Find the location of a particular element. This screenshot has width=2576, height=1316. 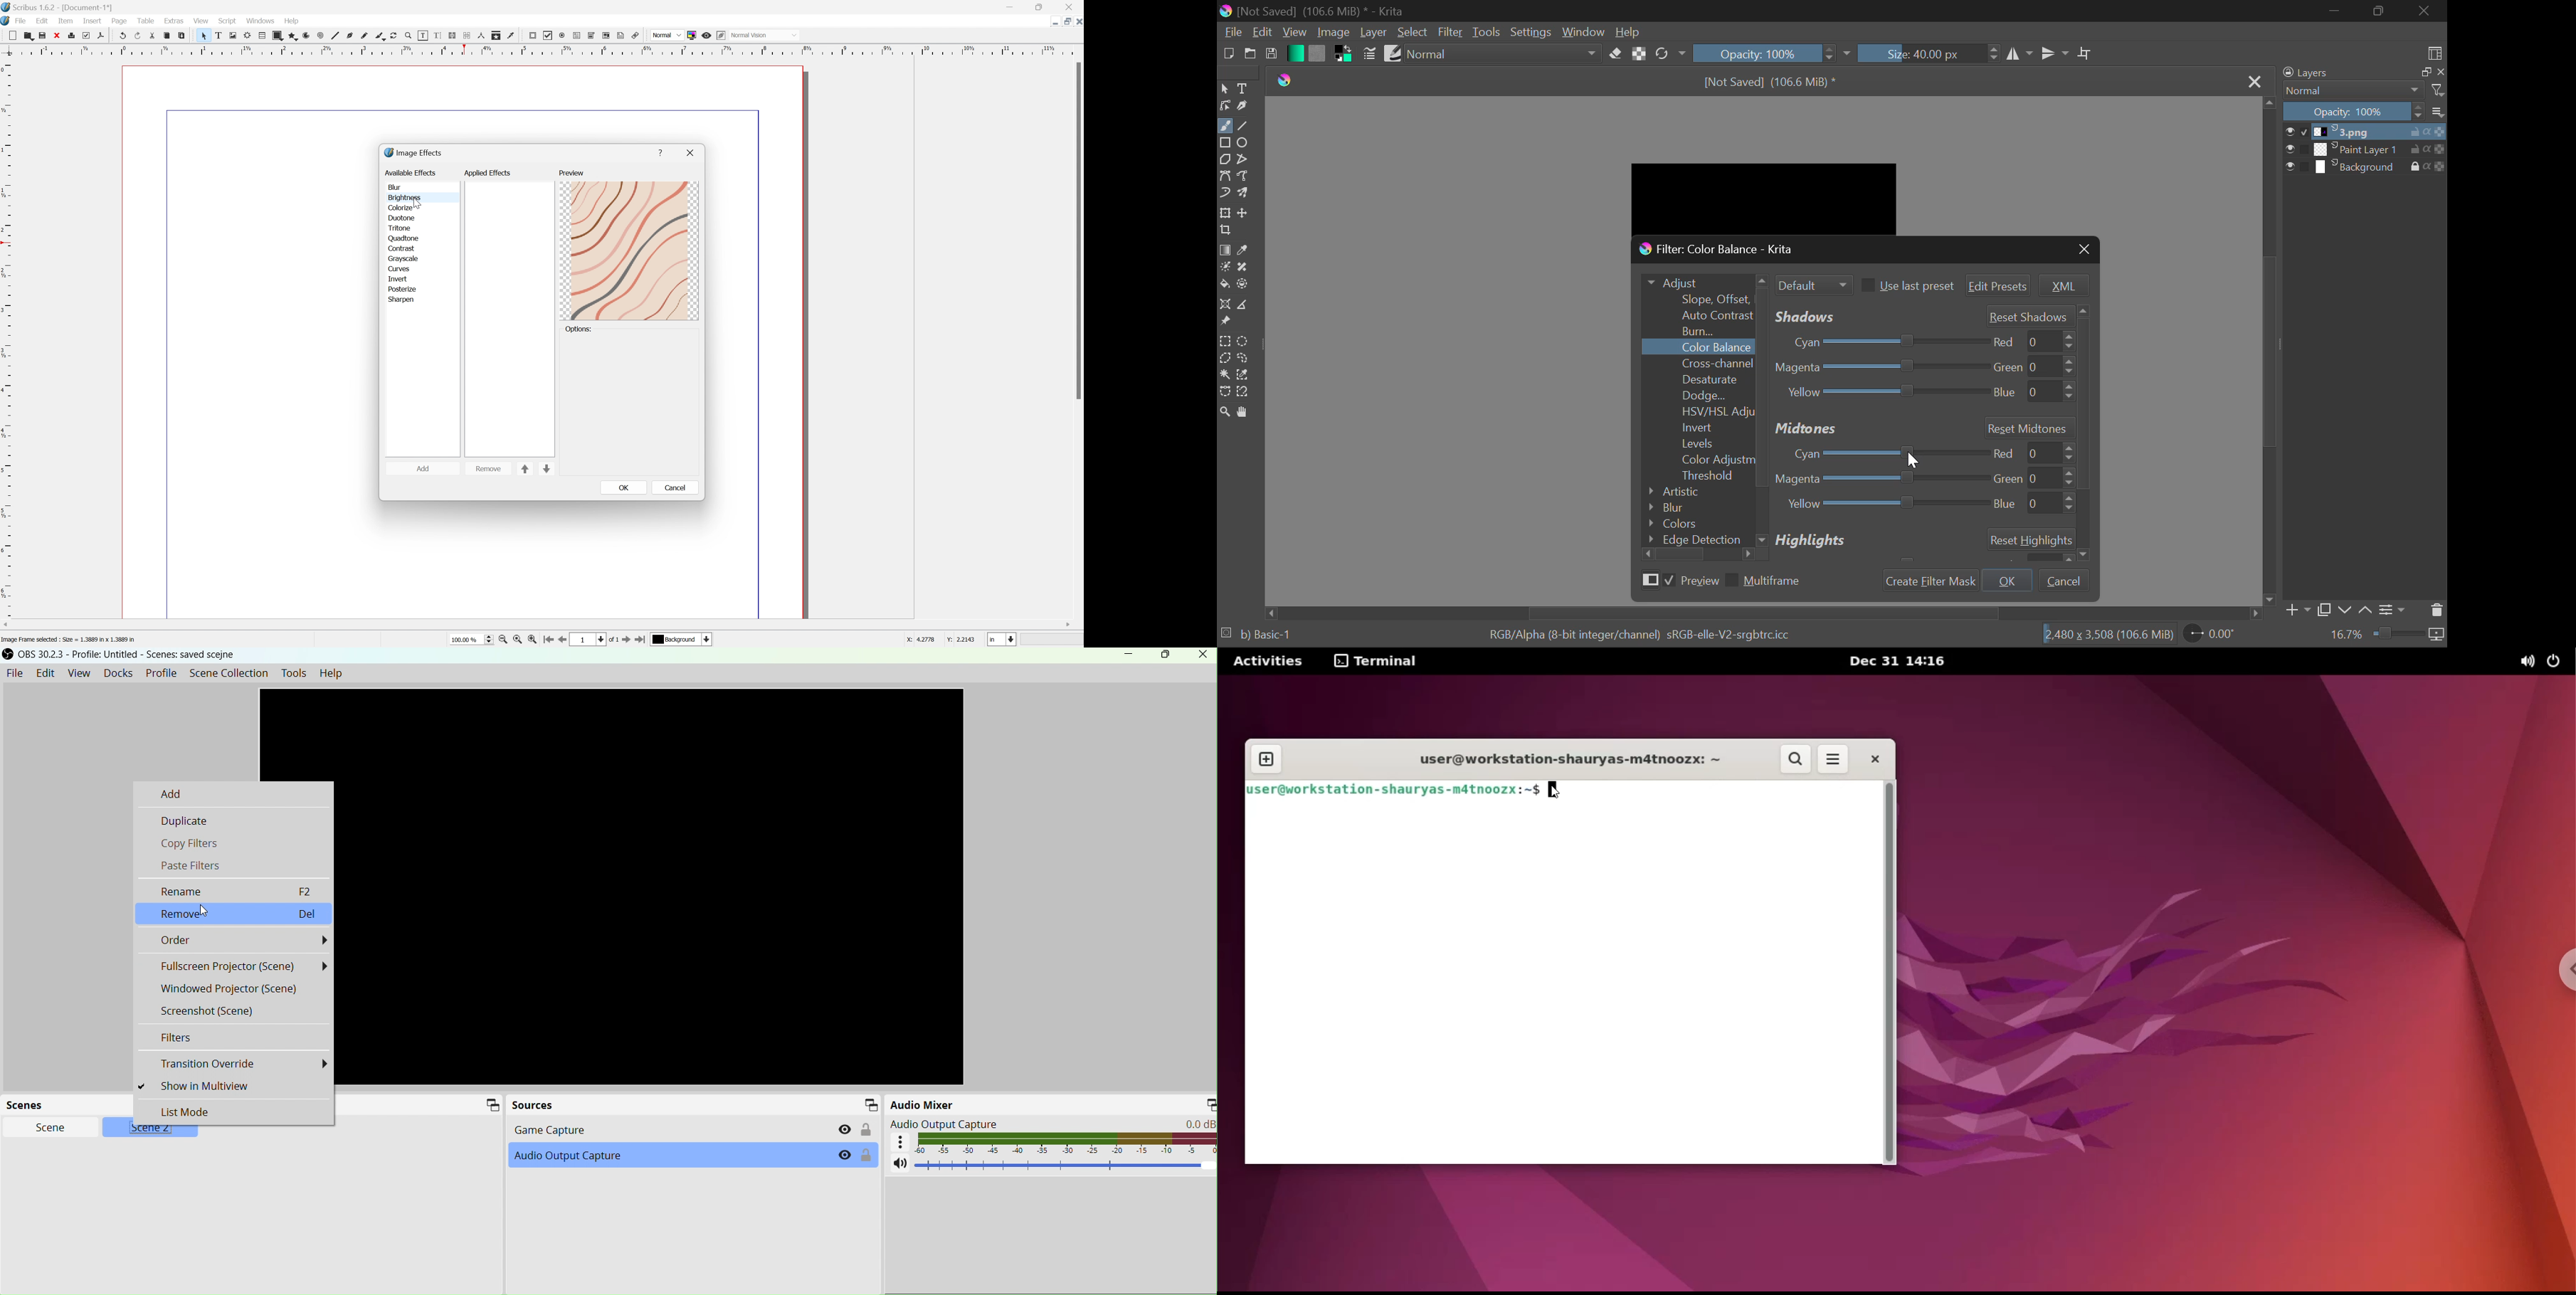

Krita Logo is located at coordinates (1285, 79).